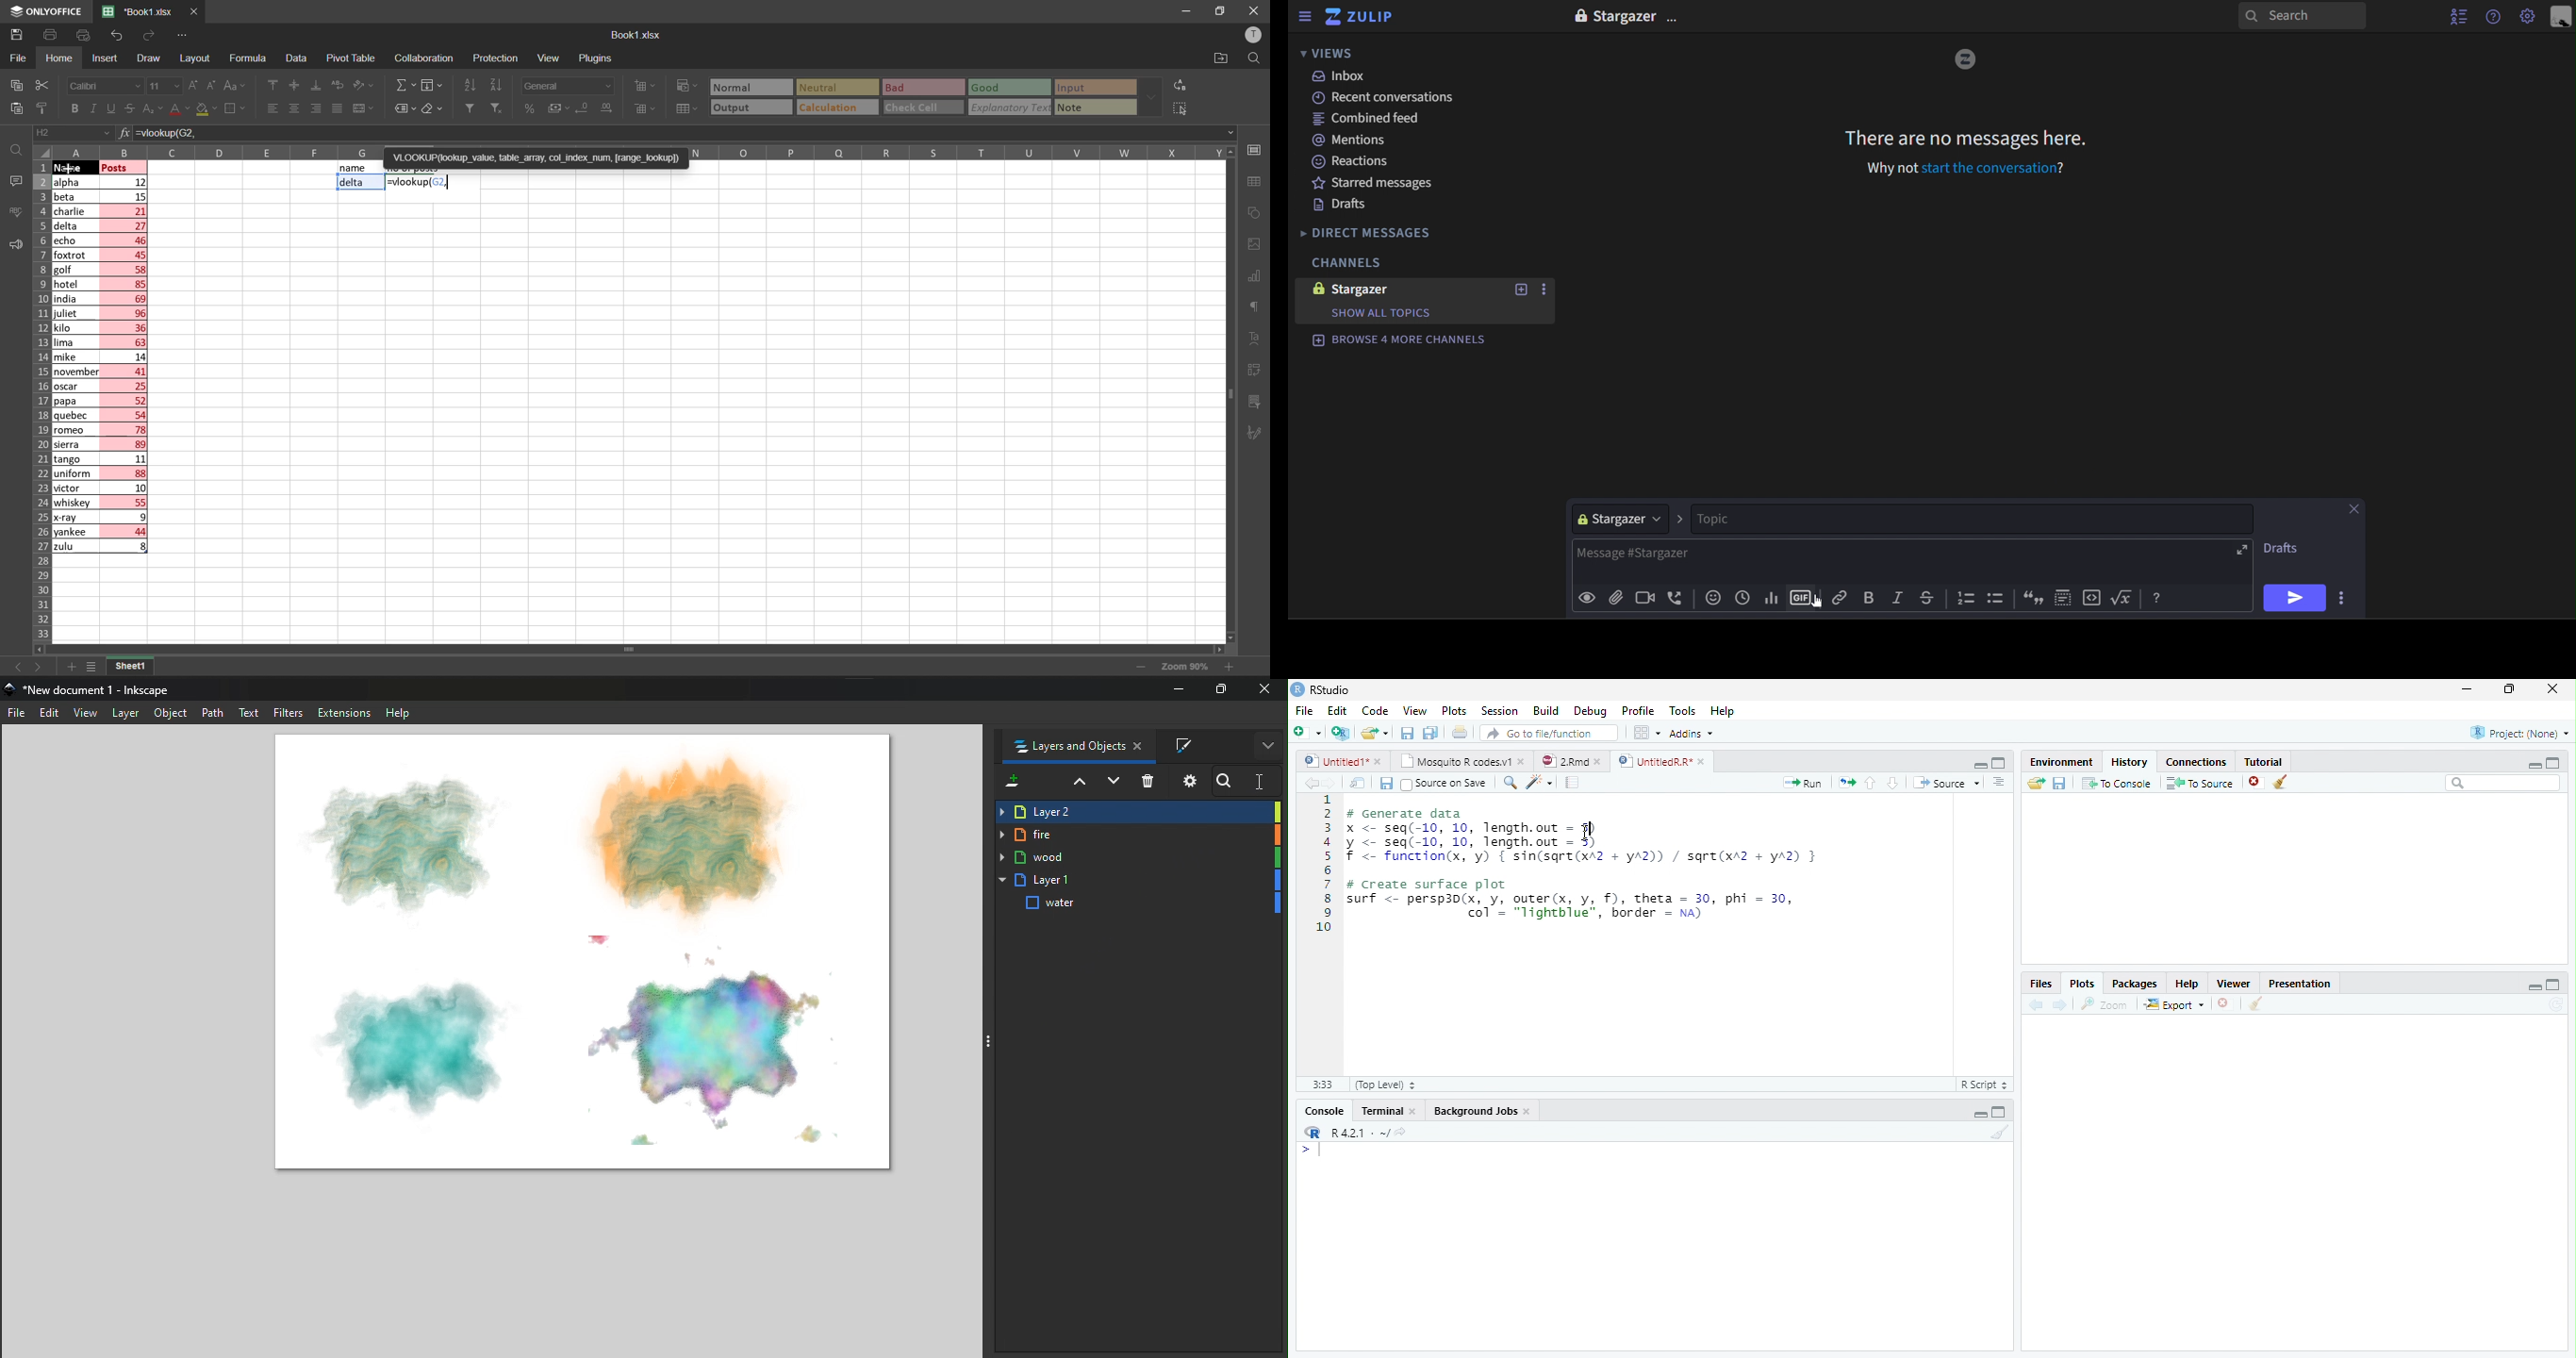 The image size is (2576, 1372). I want to click on shape settings, so click(1257, 214).